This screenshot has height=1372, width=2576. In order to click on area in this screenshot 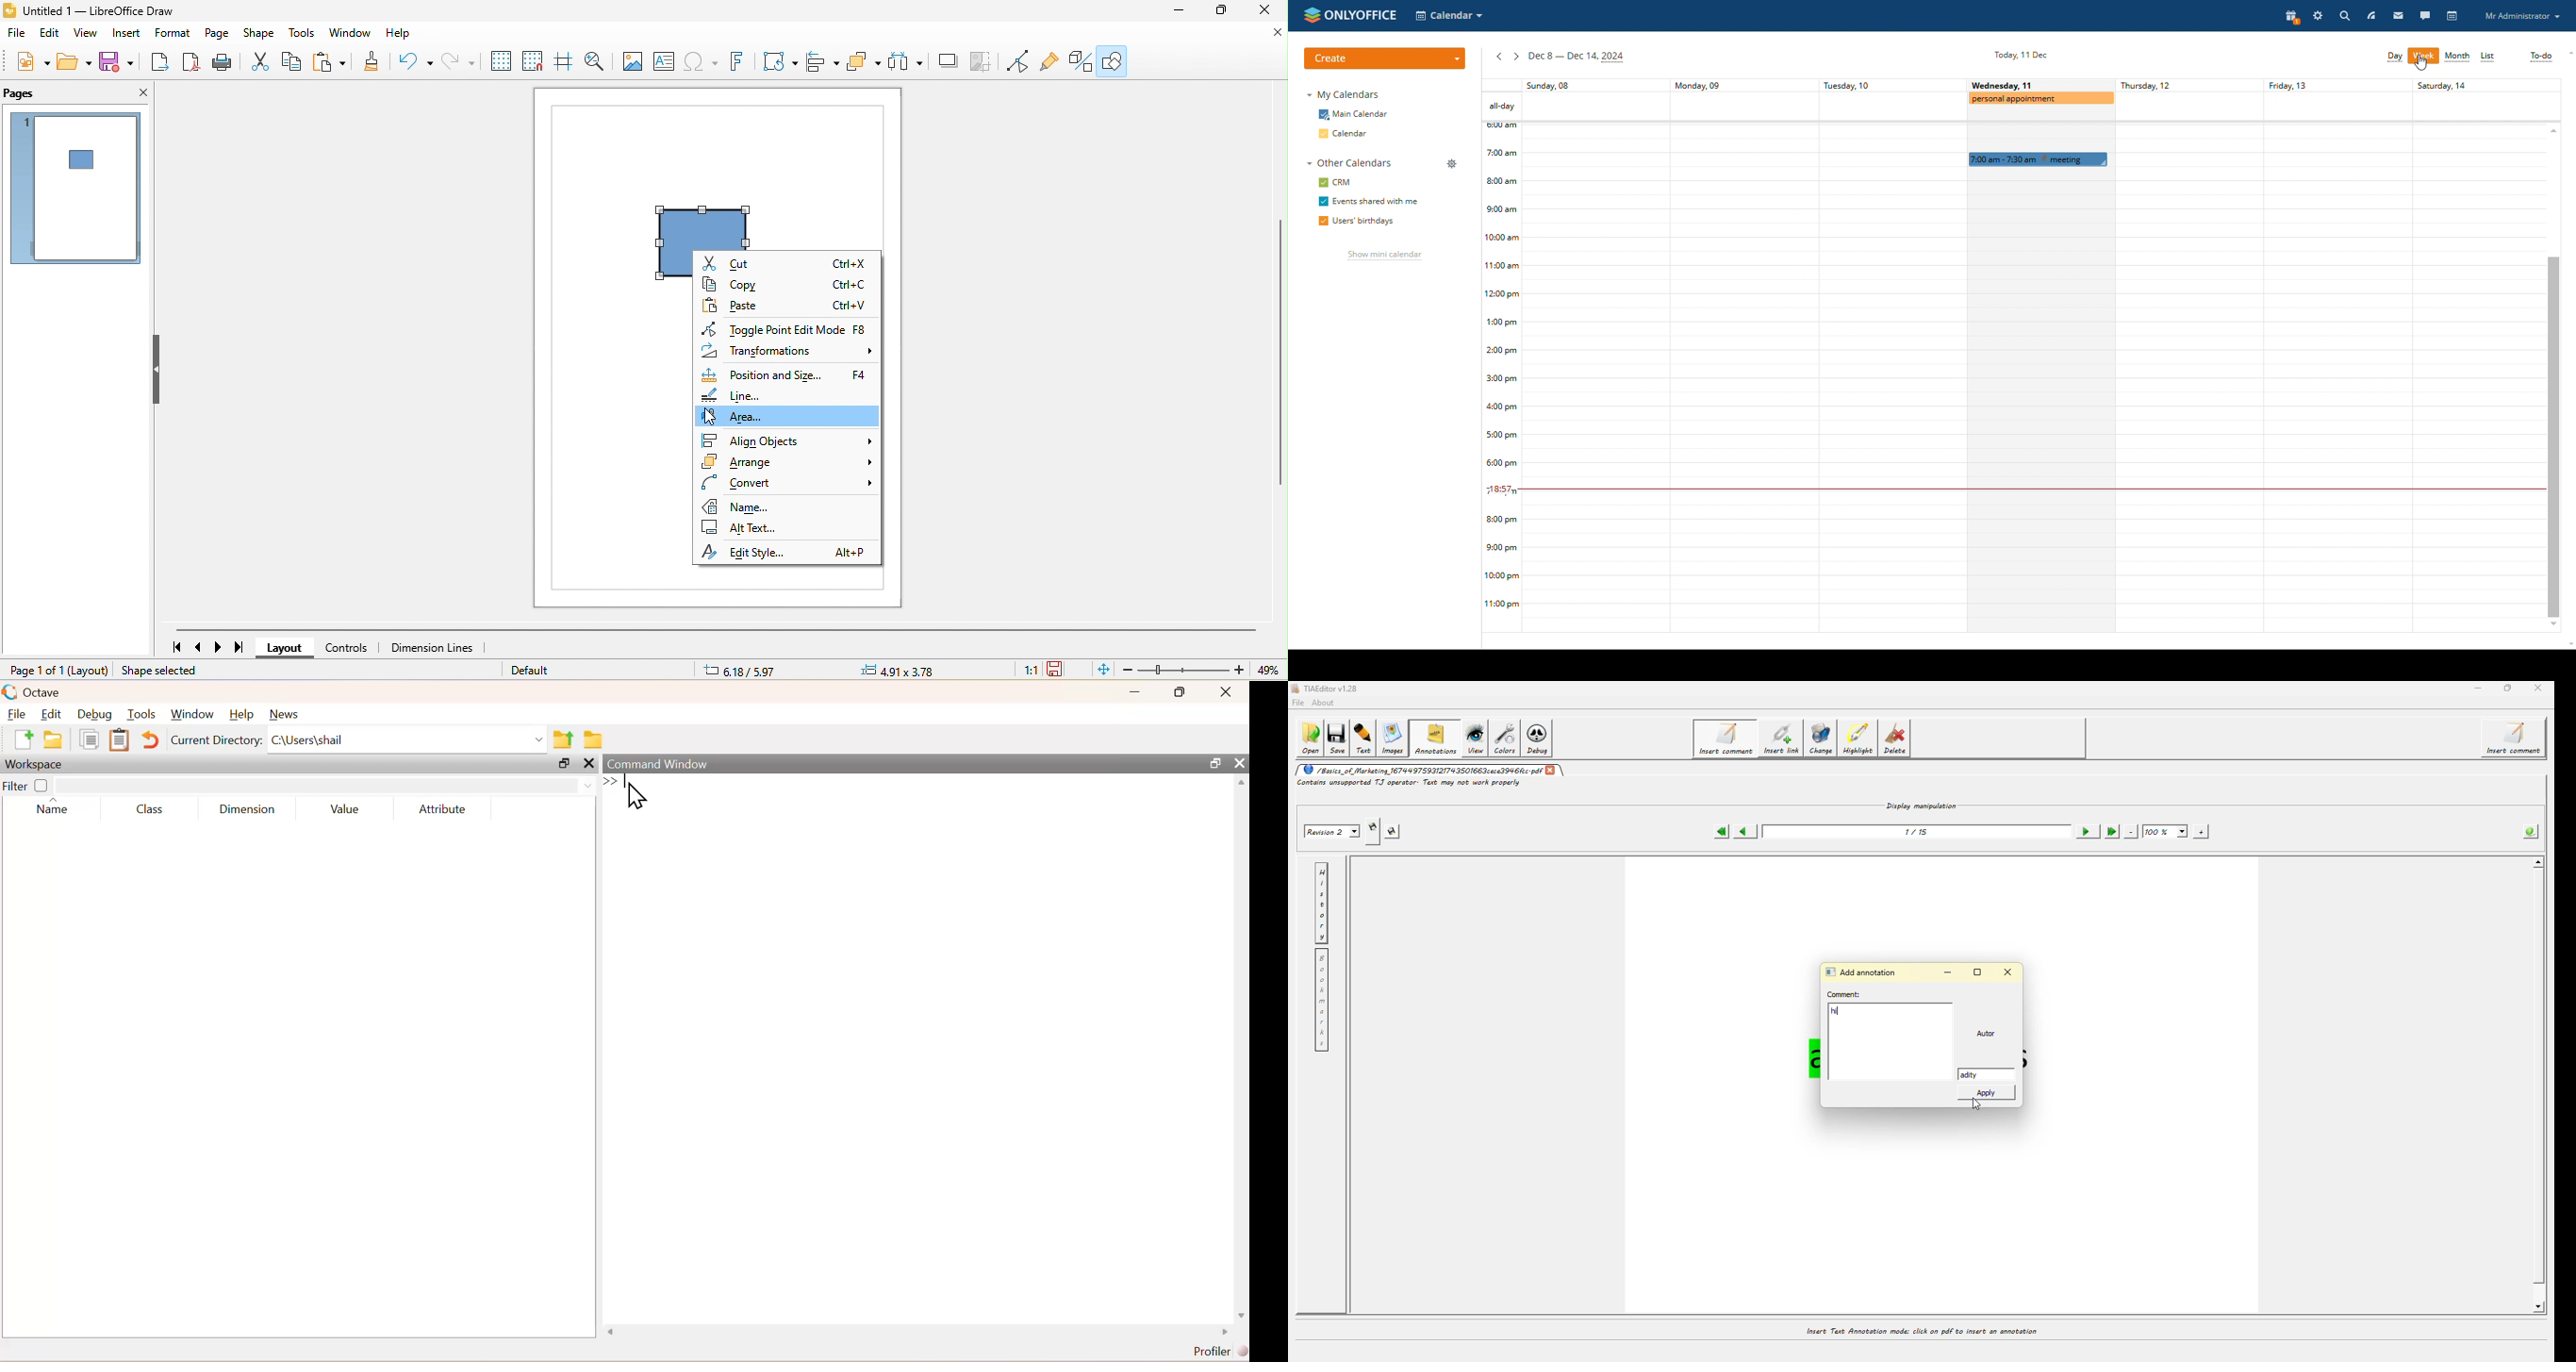, I will do `click(788, 418)`.